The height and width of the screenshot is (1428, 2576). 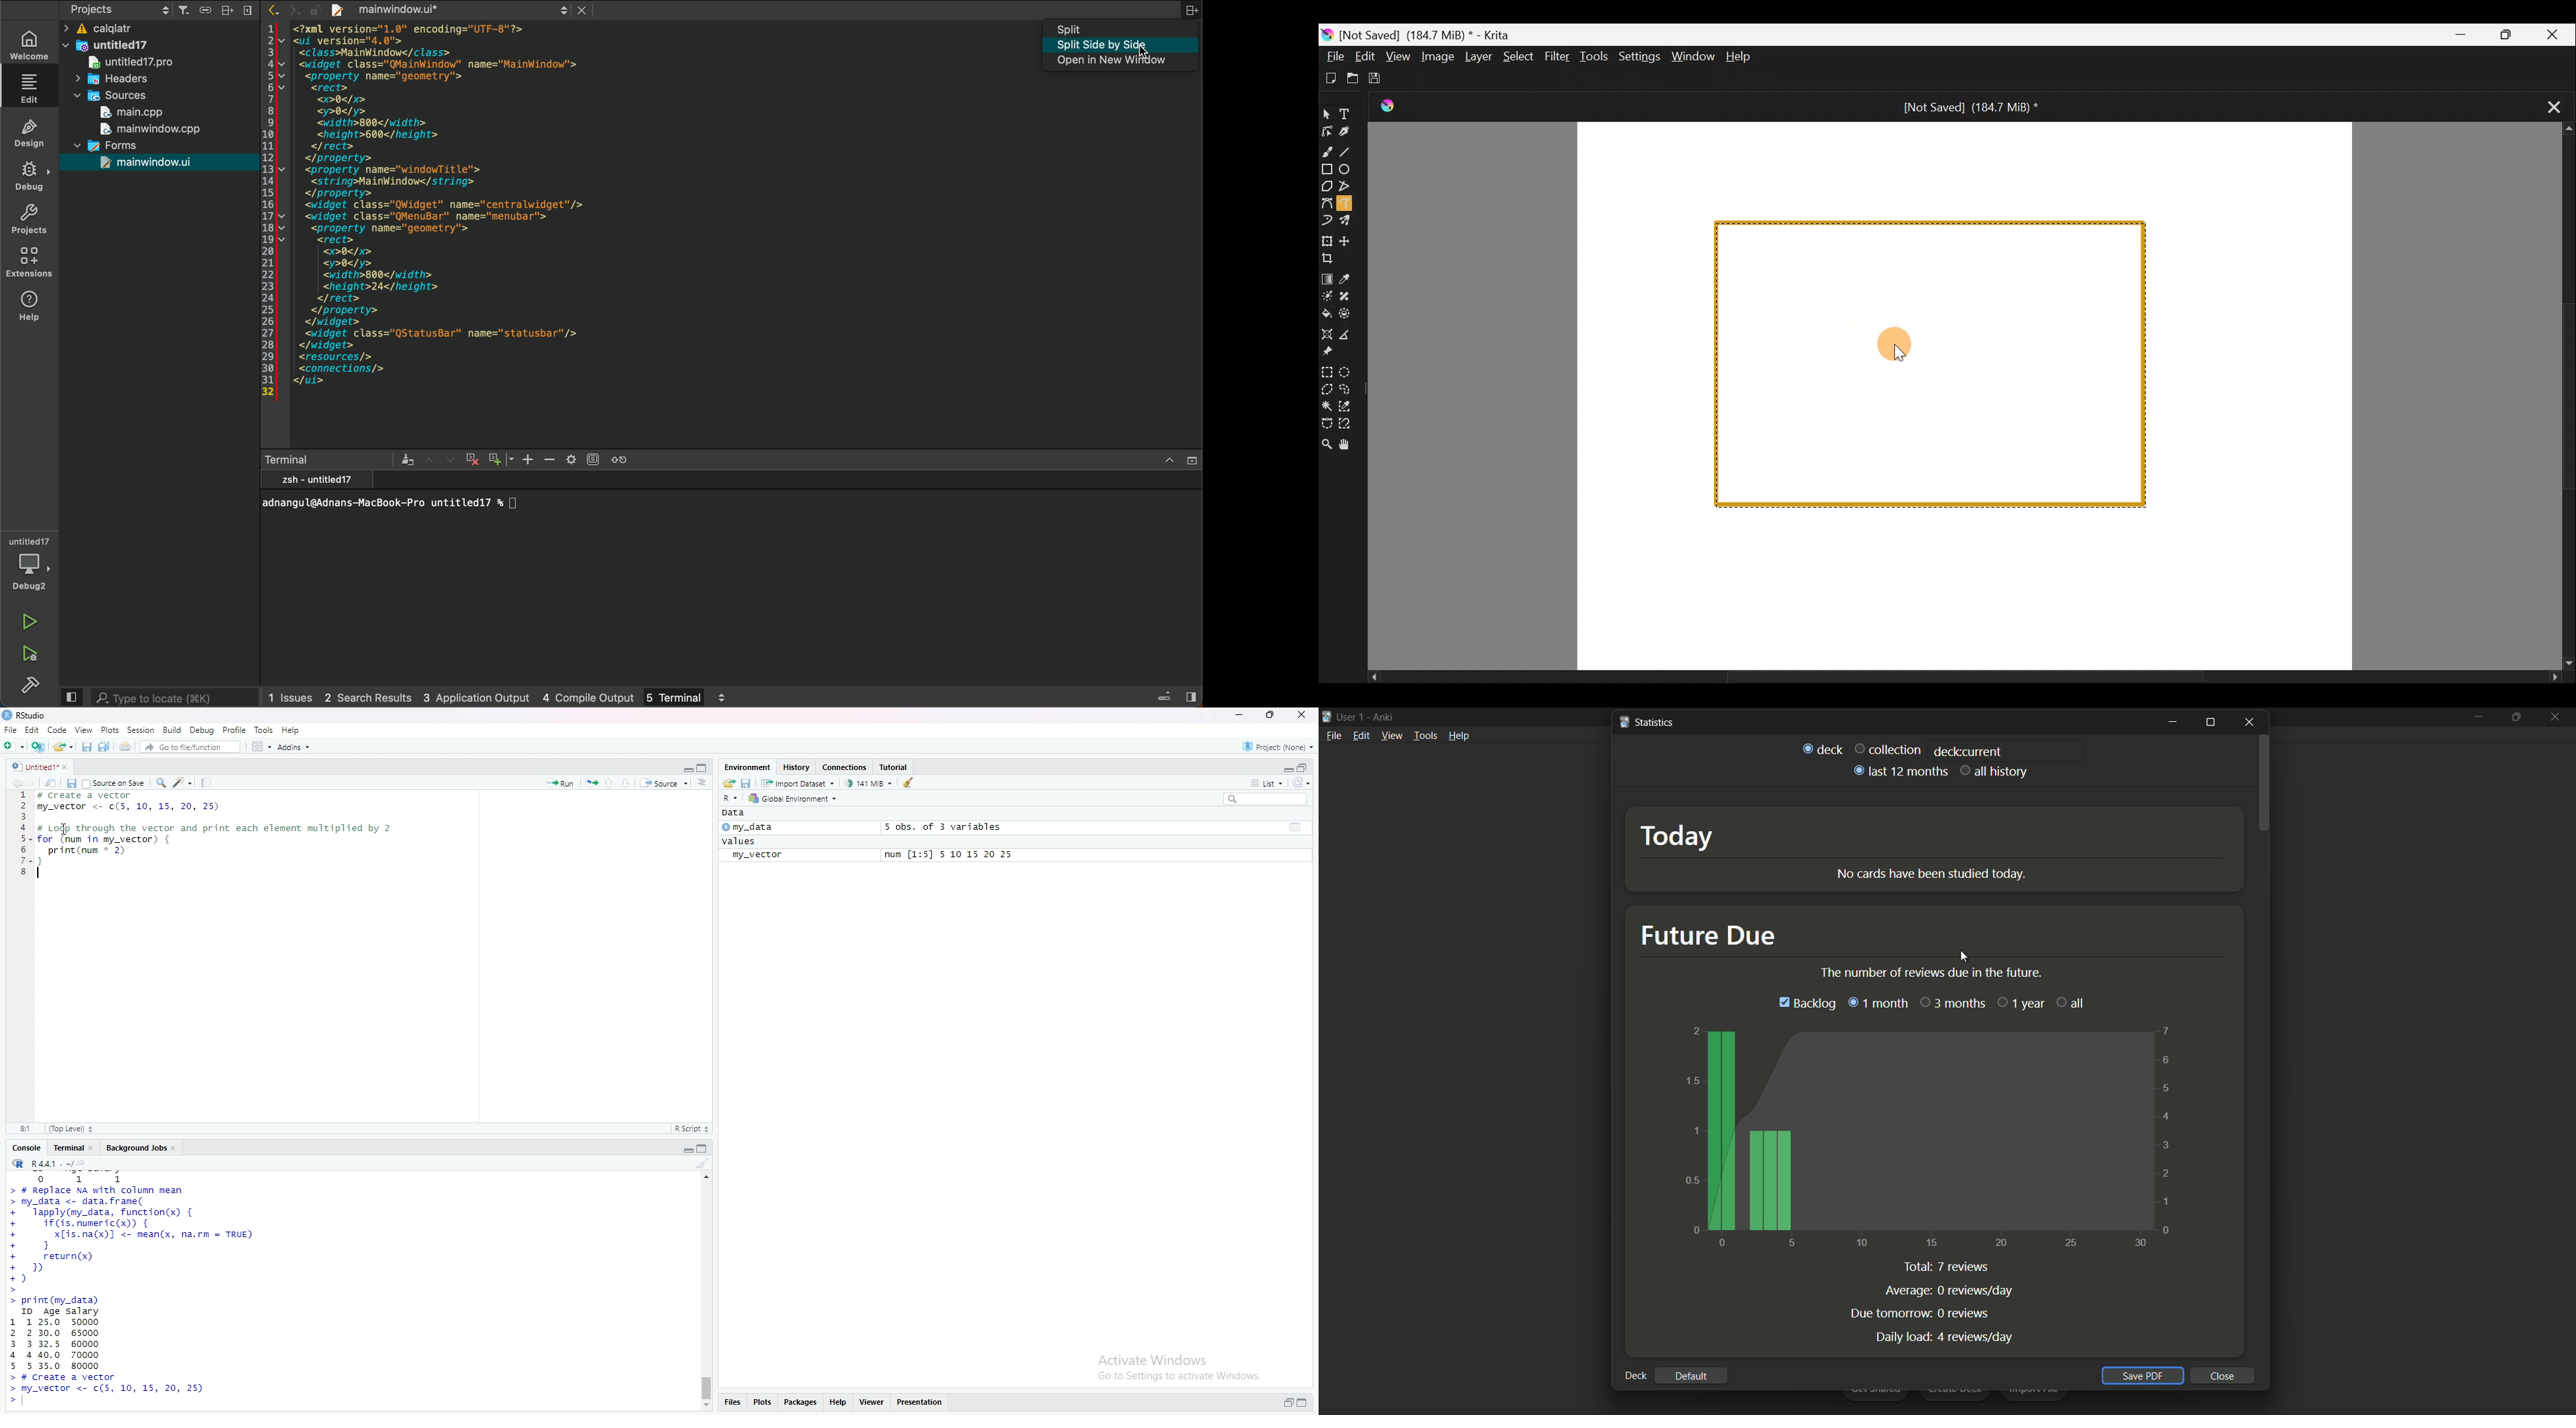 I want to click on help menu, so click(x=1460, y=736).